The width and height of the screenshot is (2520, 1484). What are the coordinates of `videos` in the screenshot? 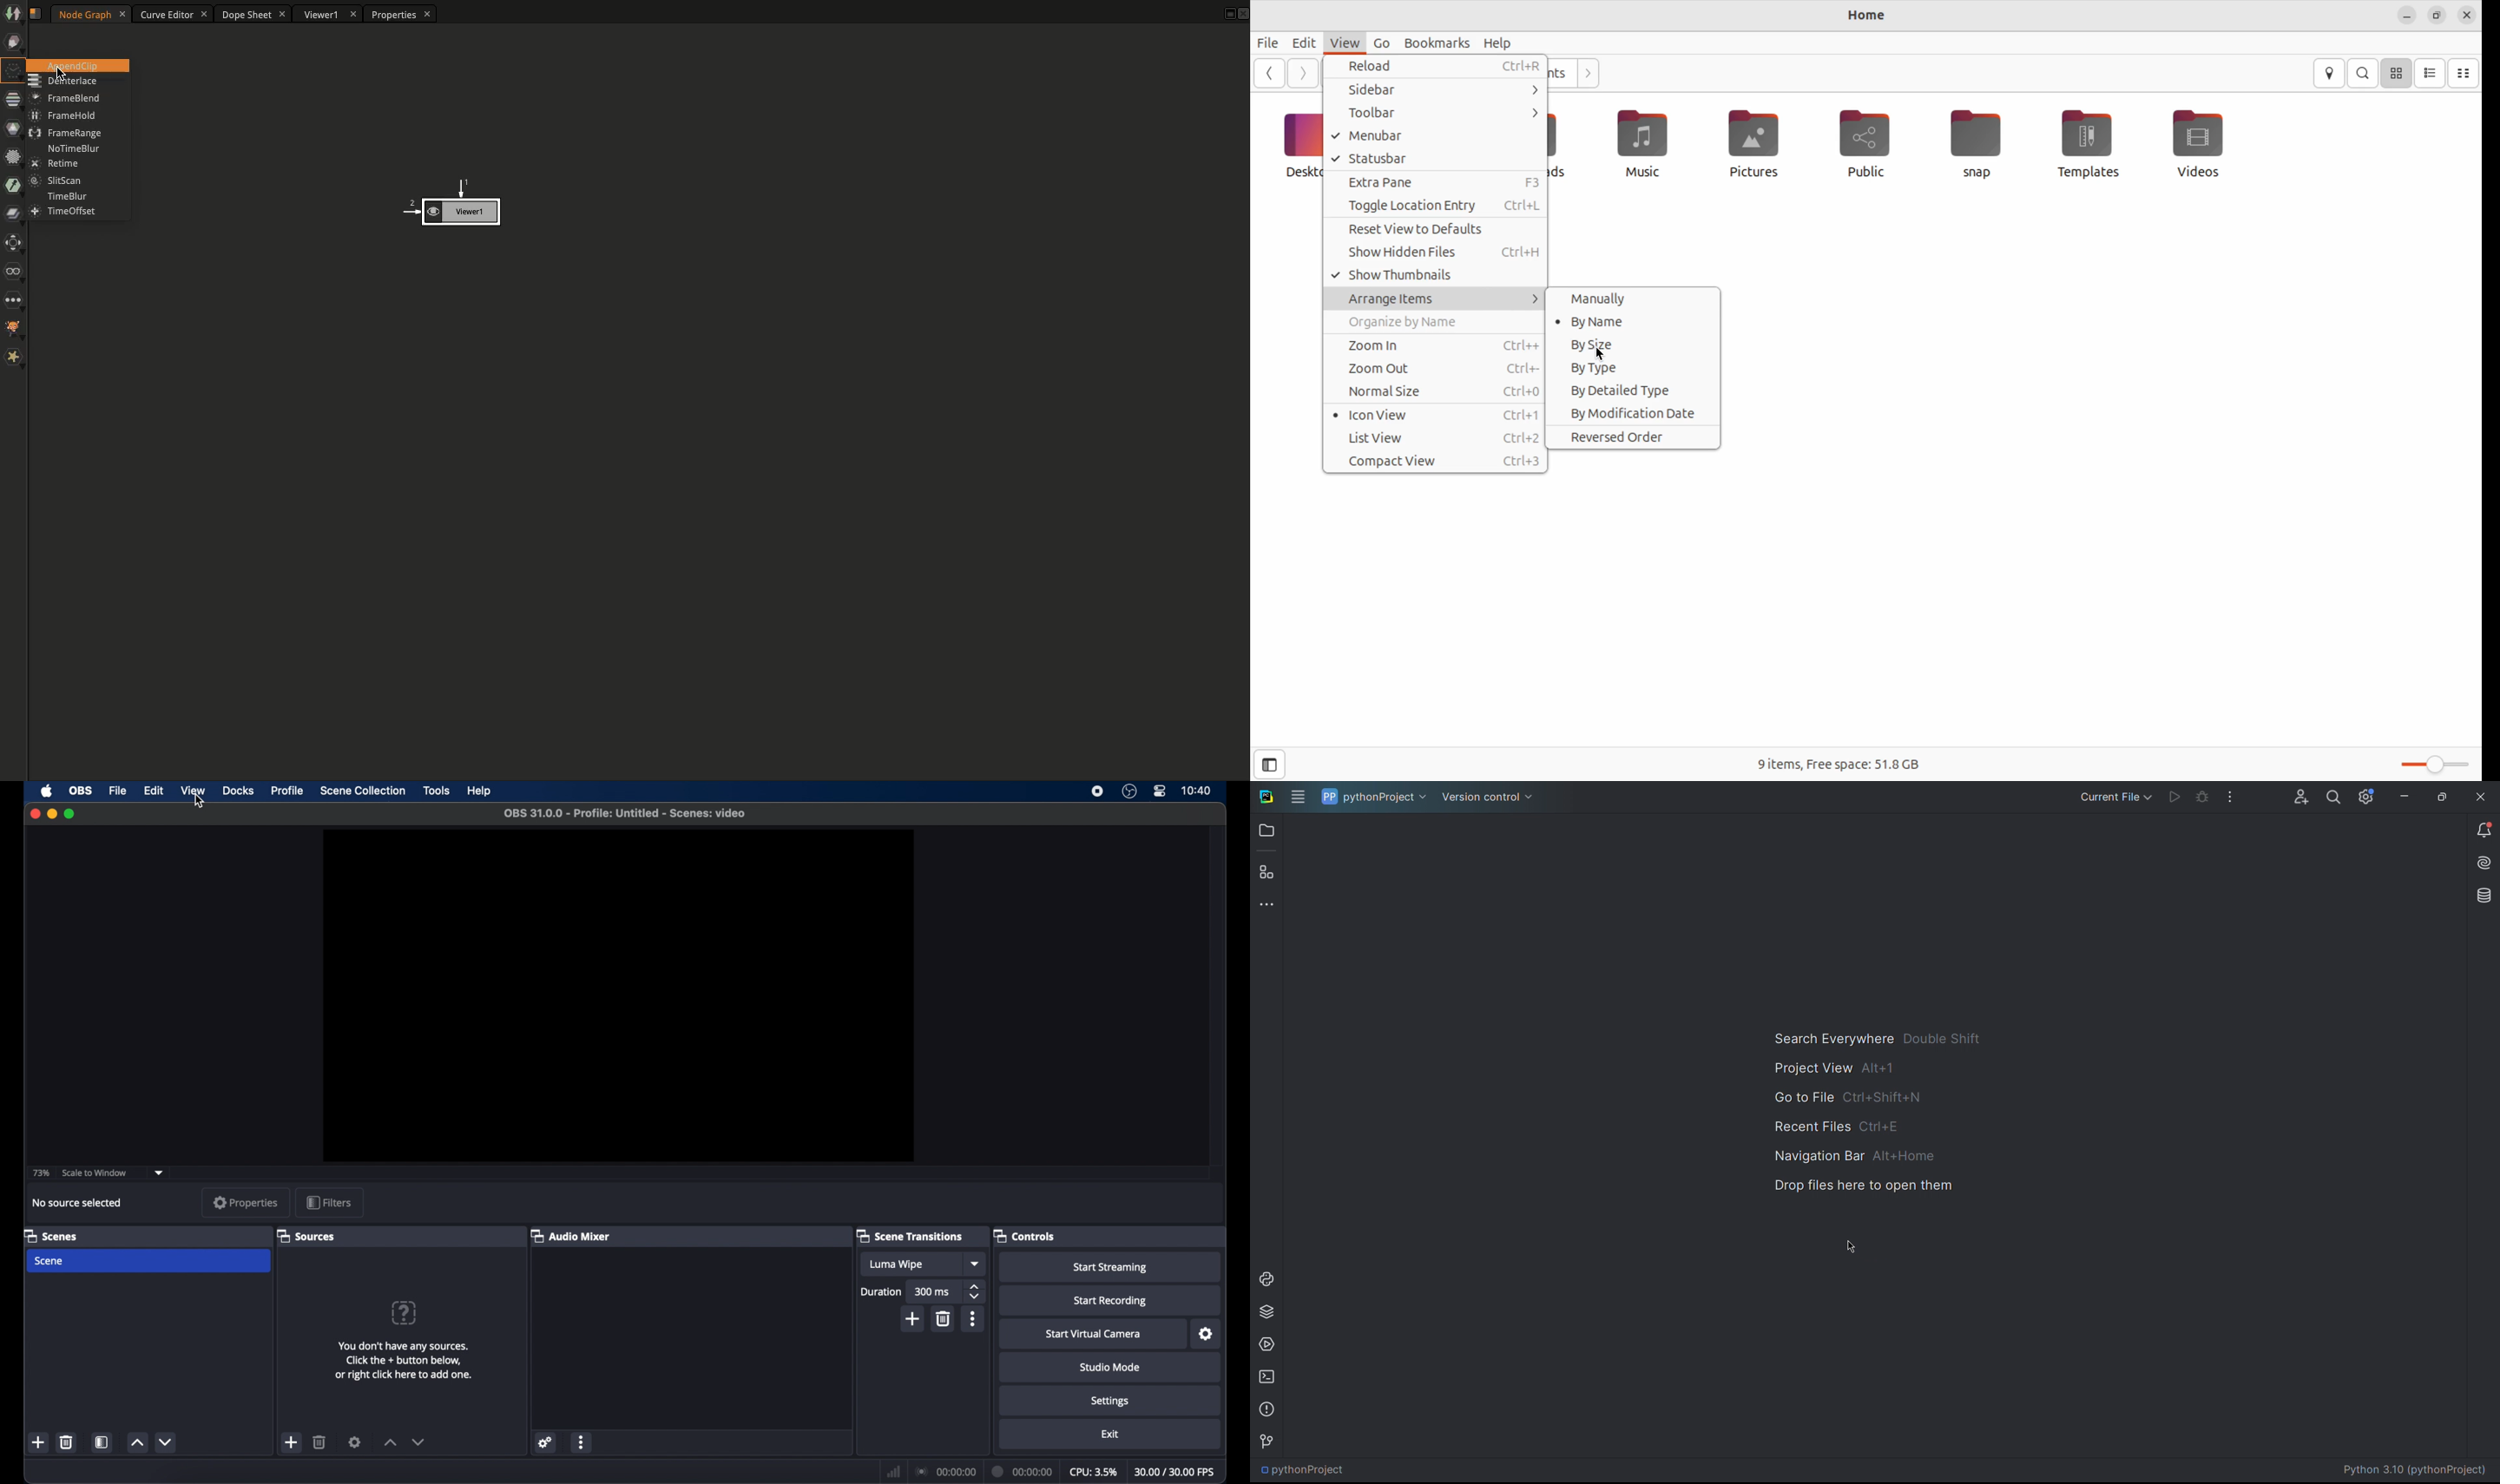 It's located at (2200, 146).